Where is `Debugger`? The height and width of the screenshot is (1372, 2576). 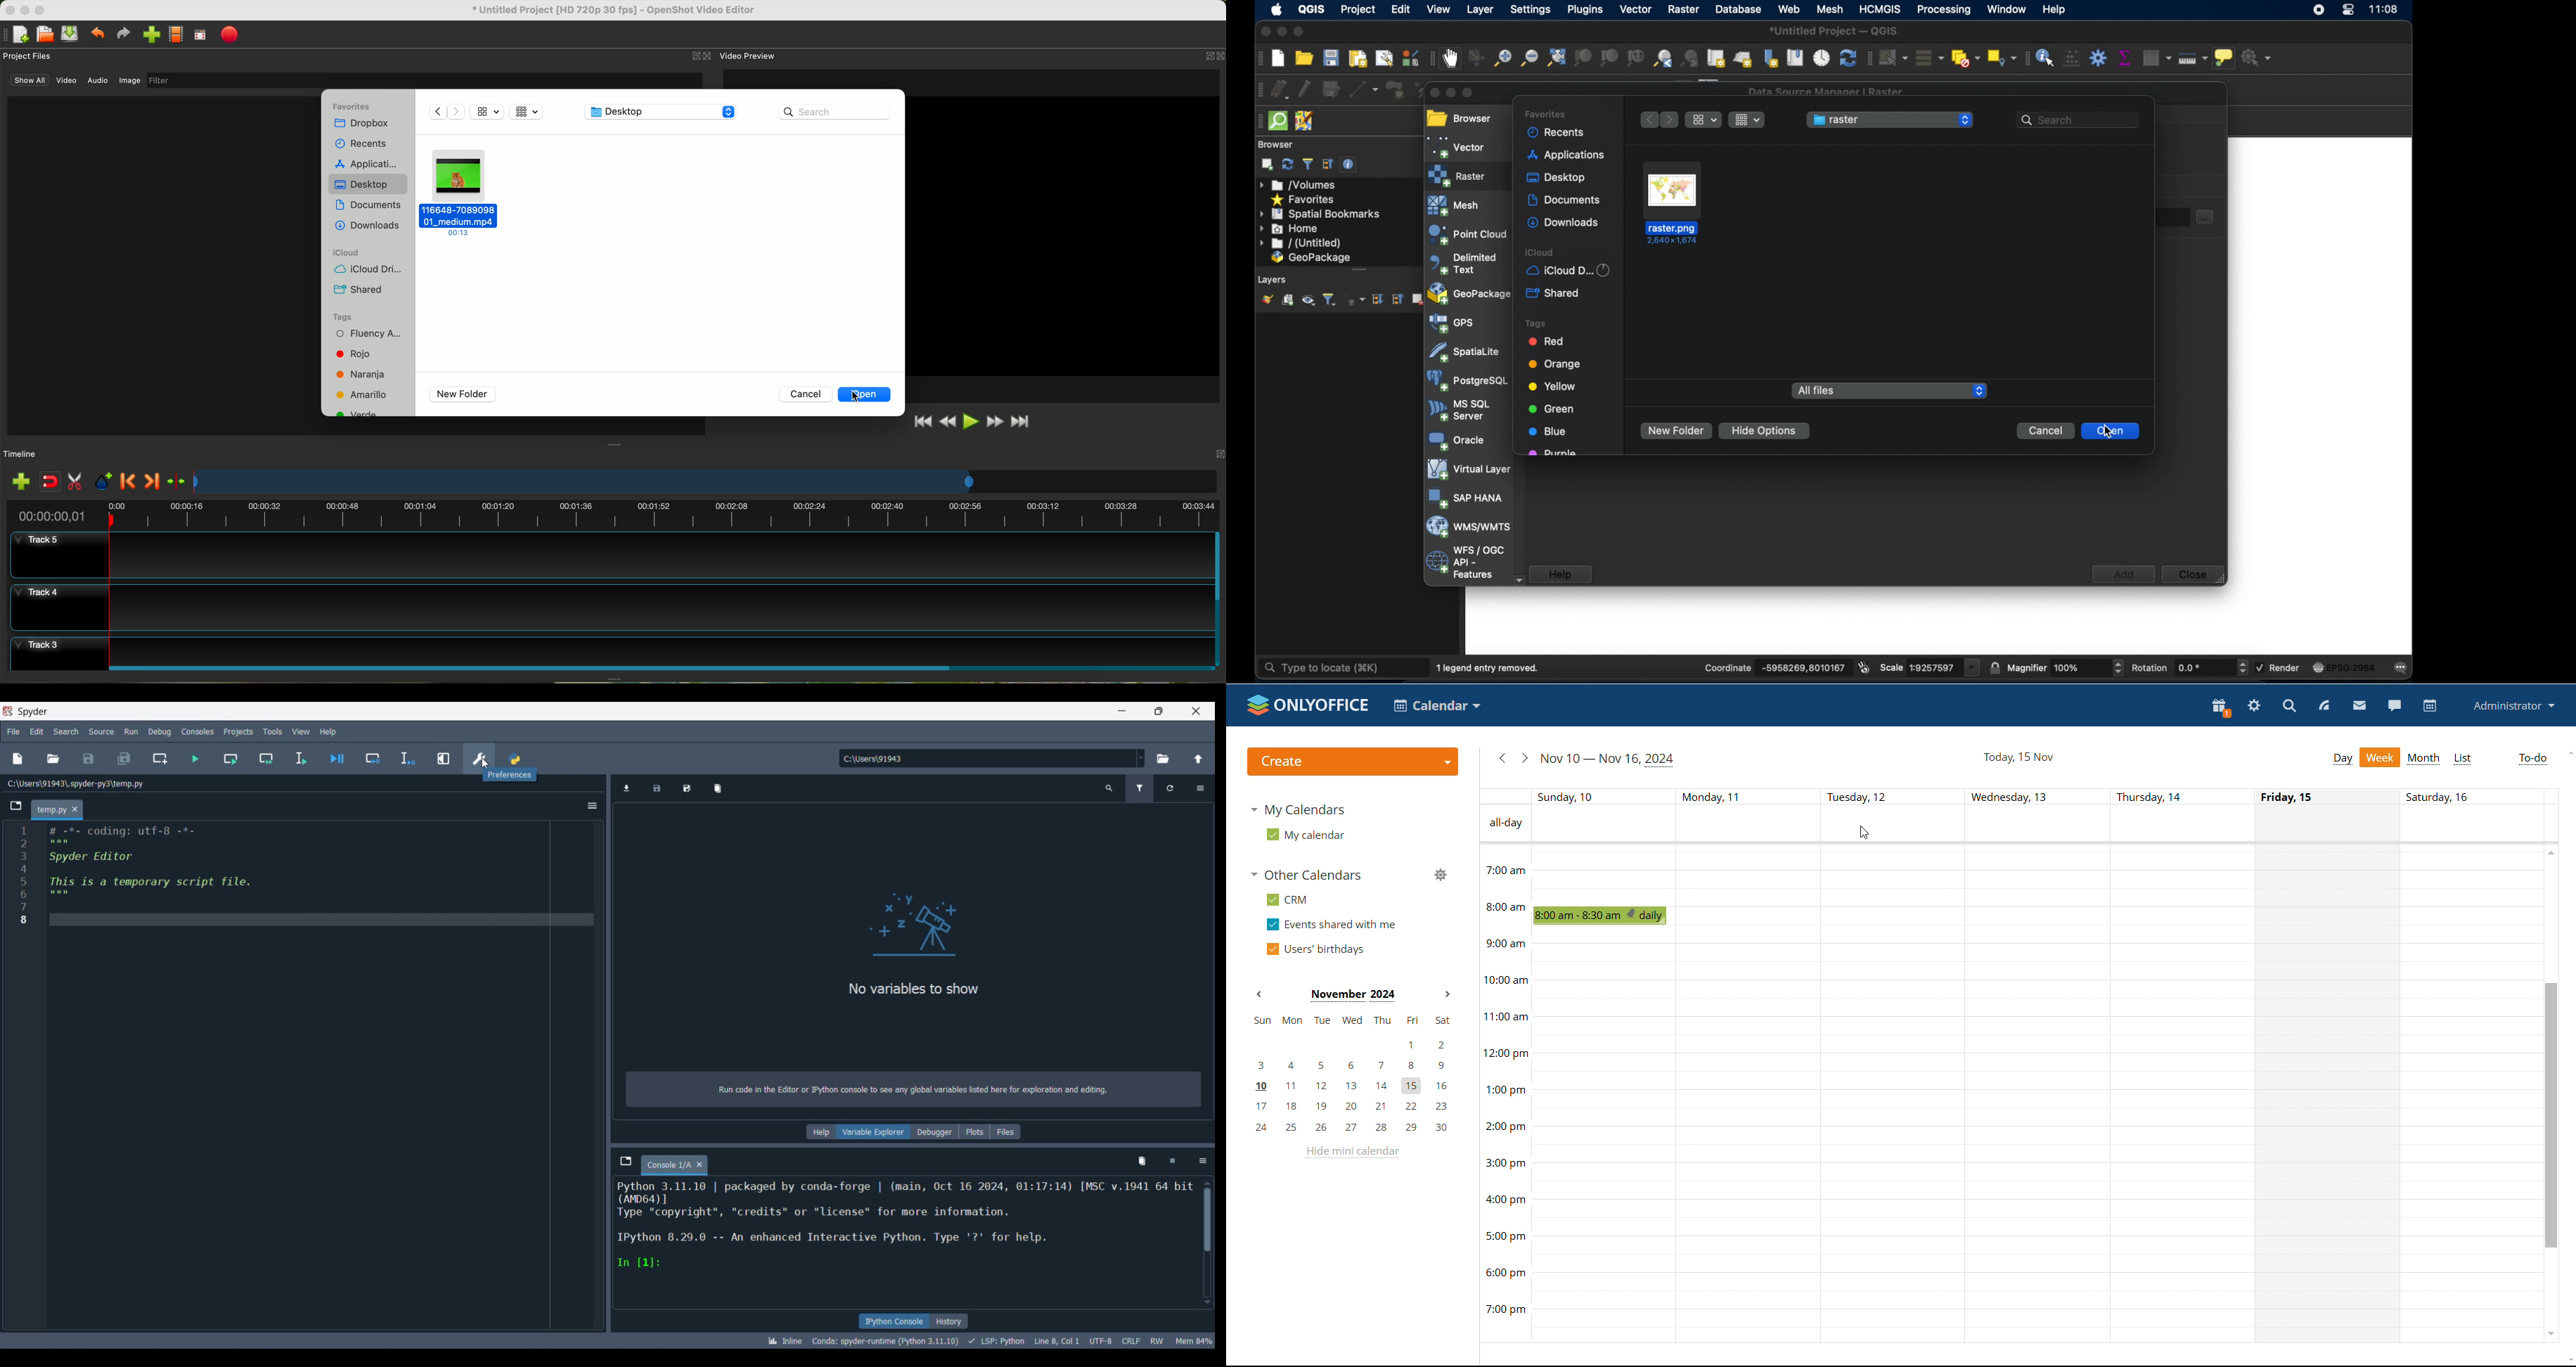
Debugger is located at coordinates (935, 1132).